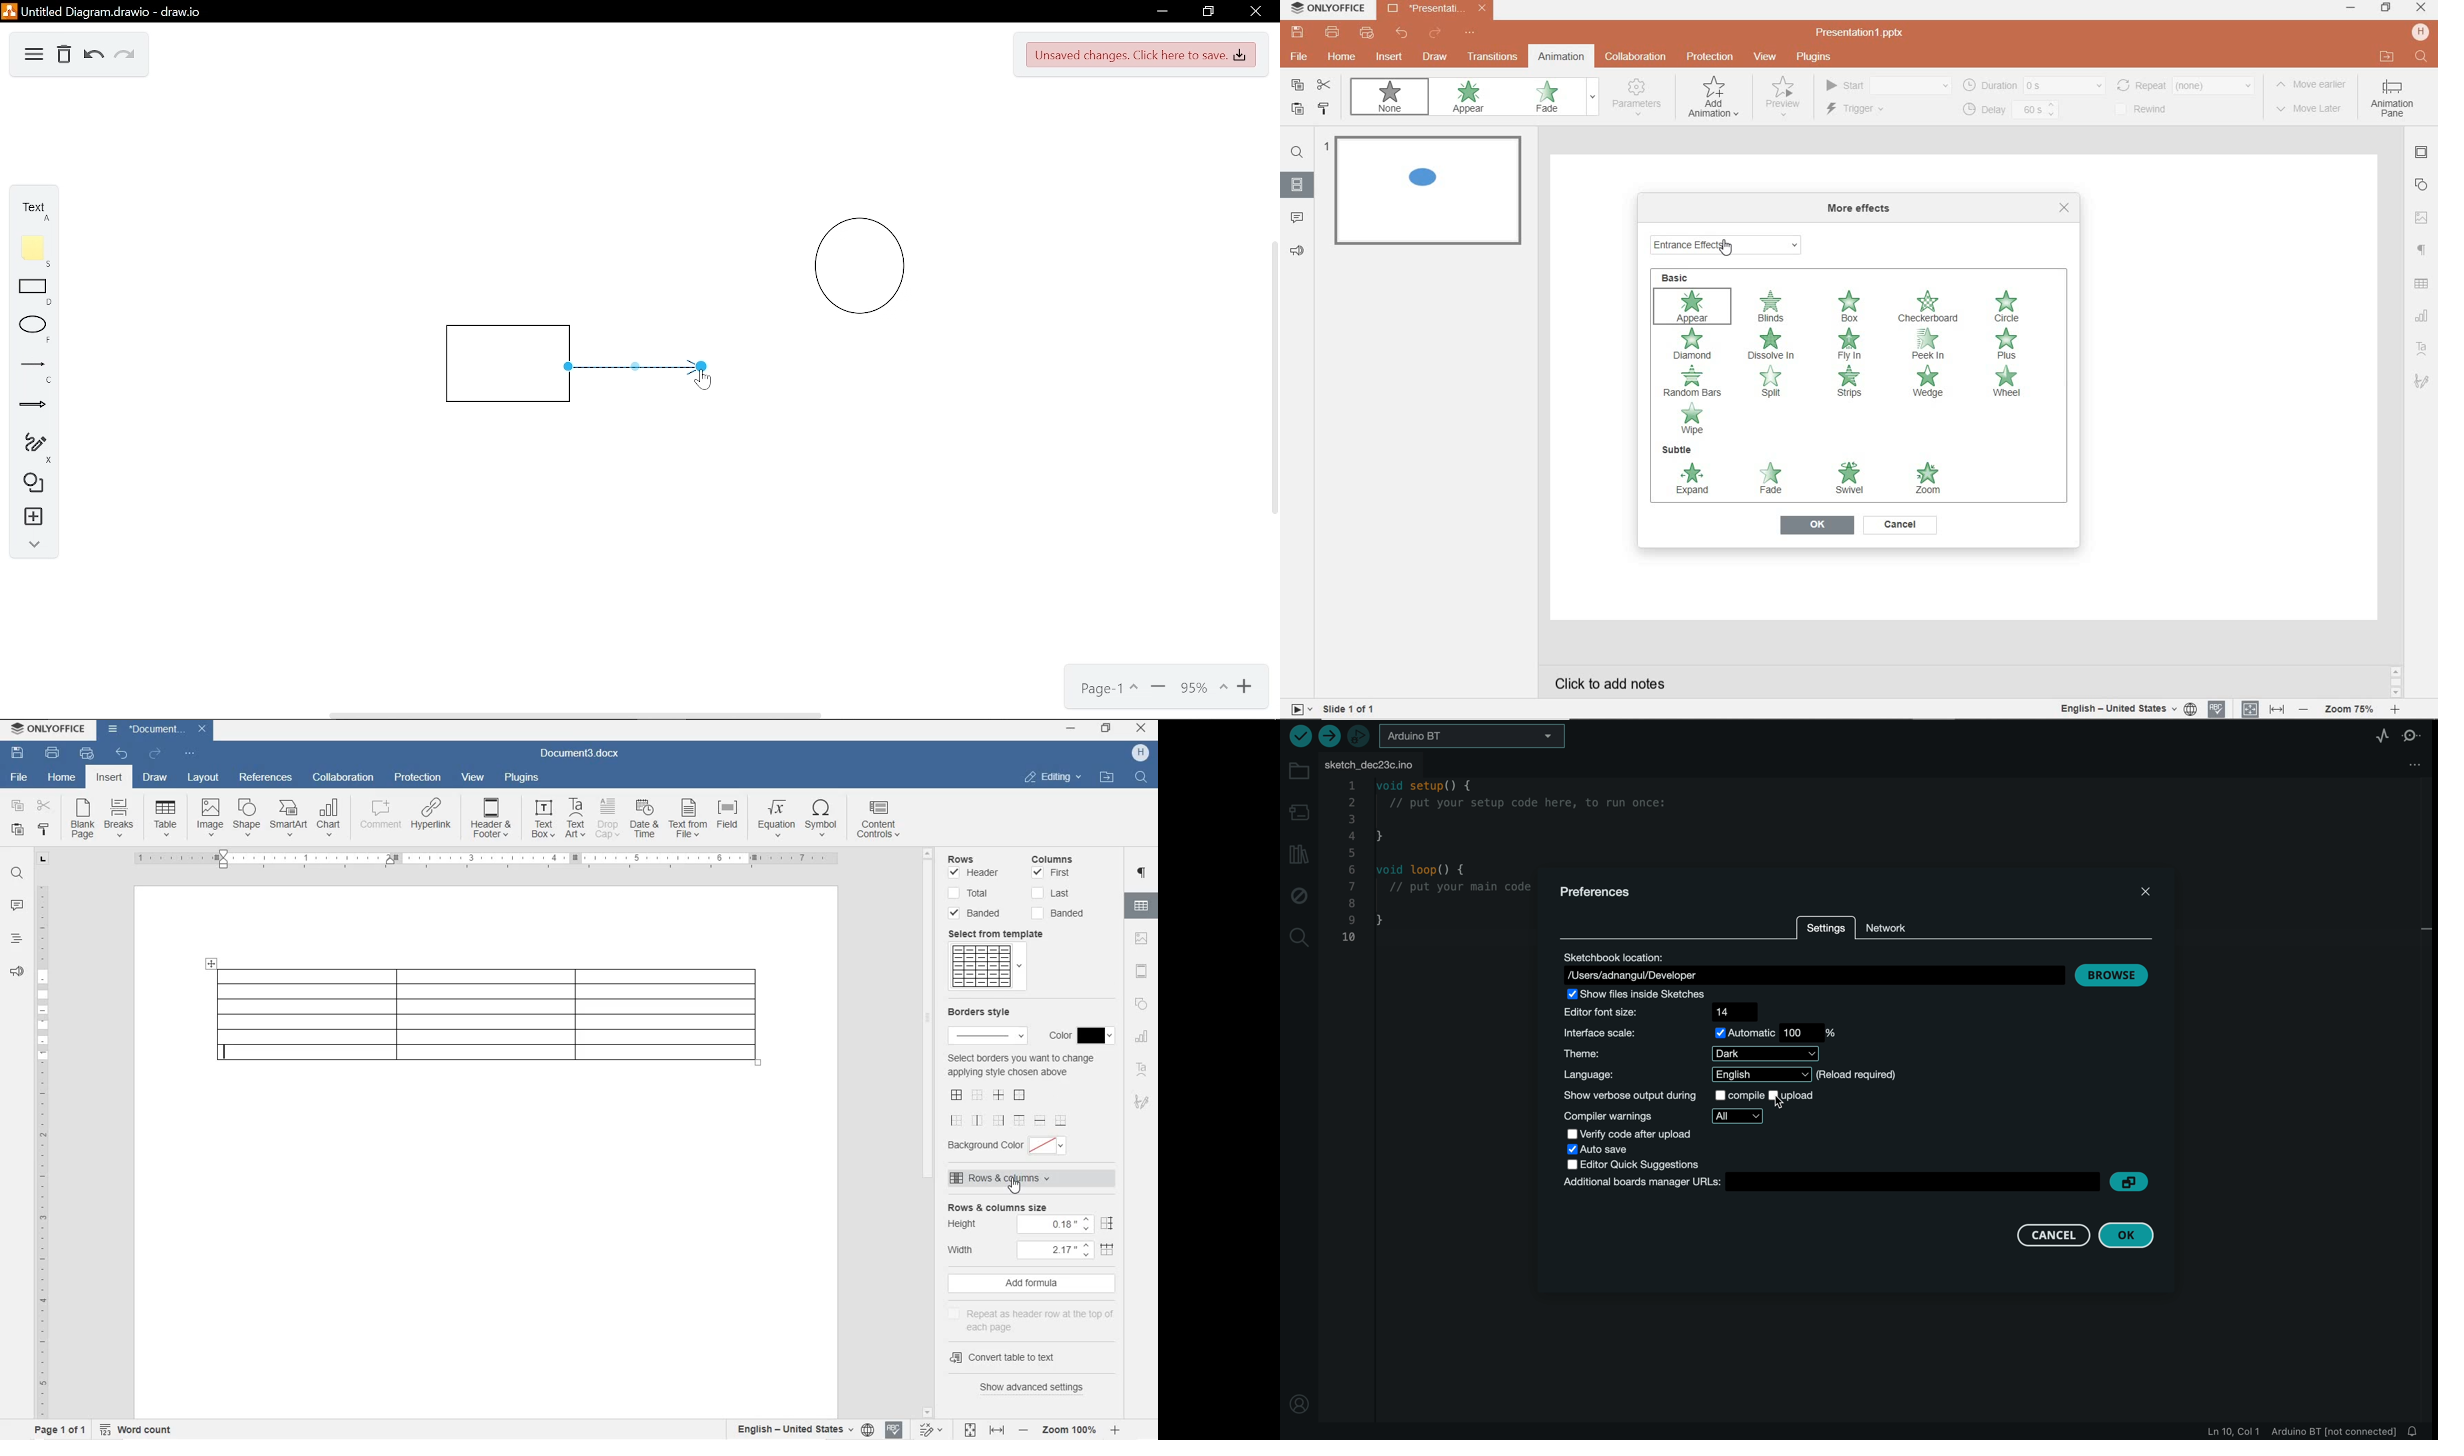 The width and height of the screenshot is (2464, 1456). Describe the element at coordinates (574, 819) in the screenshot. I see `TEXT ART` at that location.